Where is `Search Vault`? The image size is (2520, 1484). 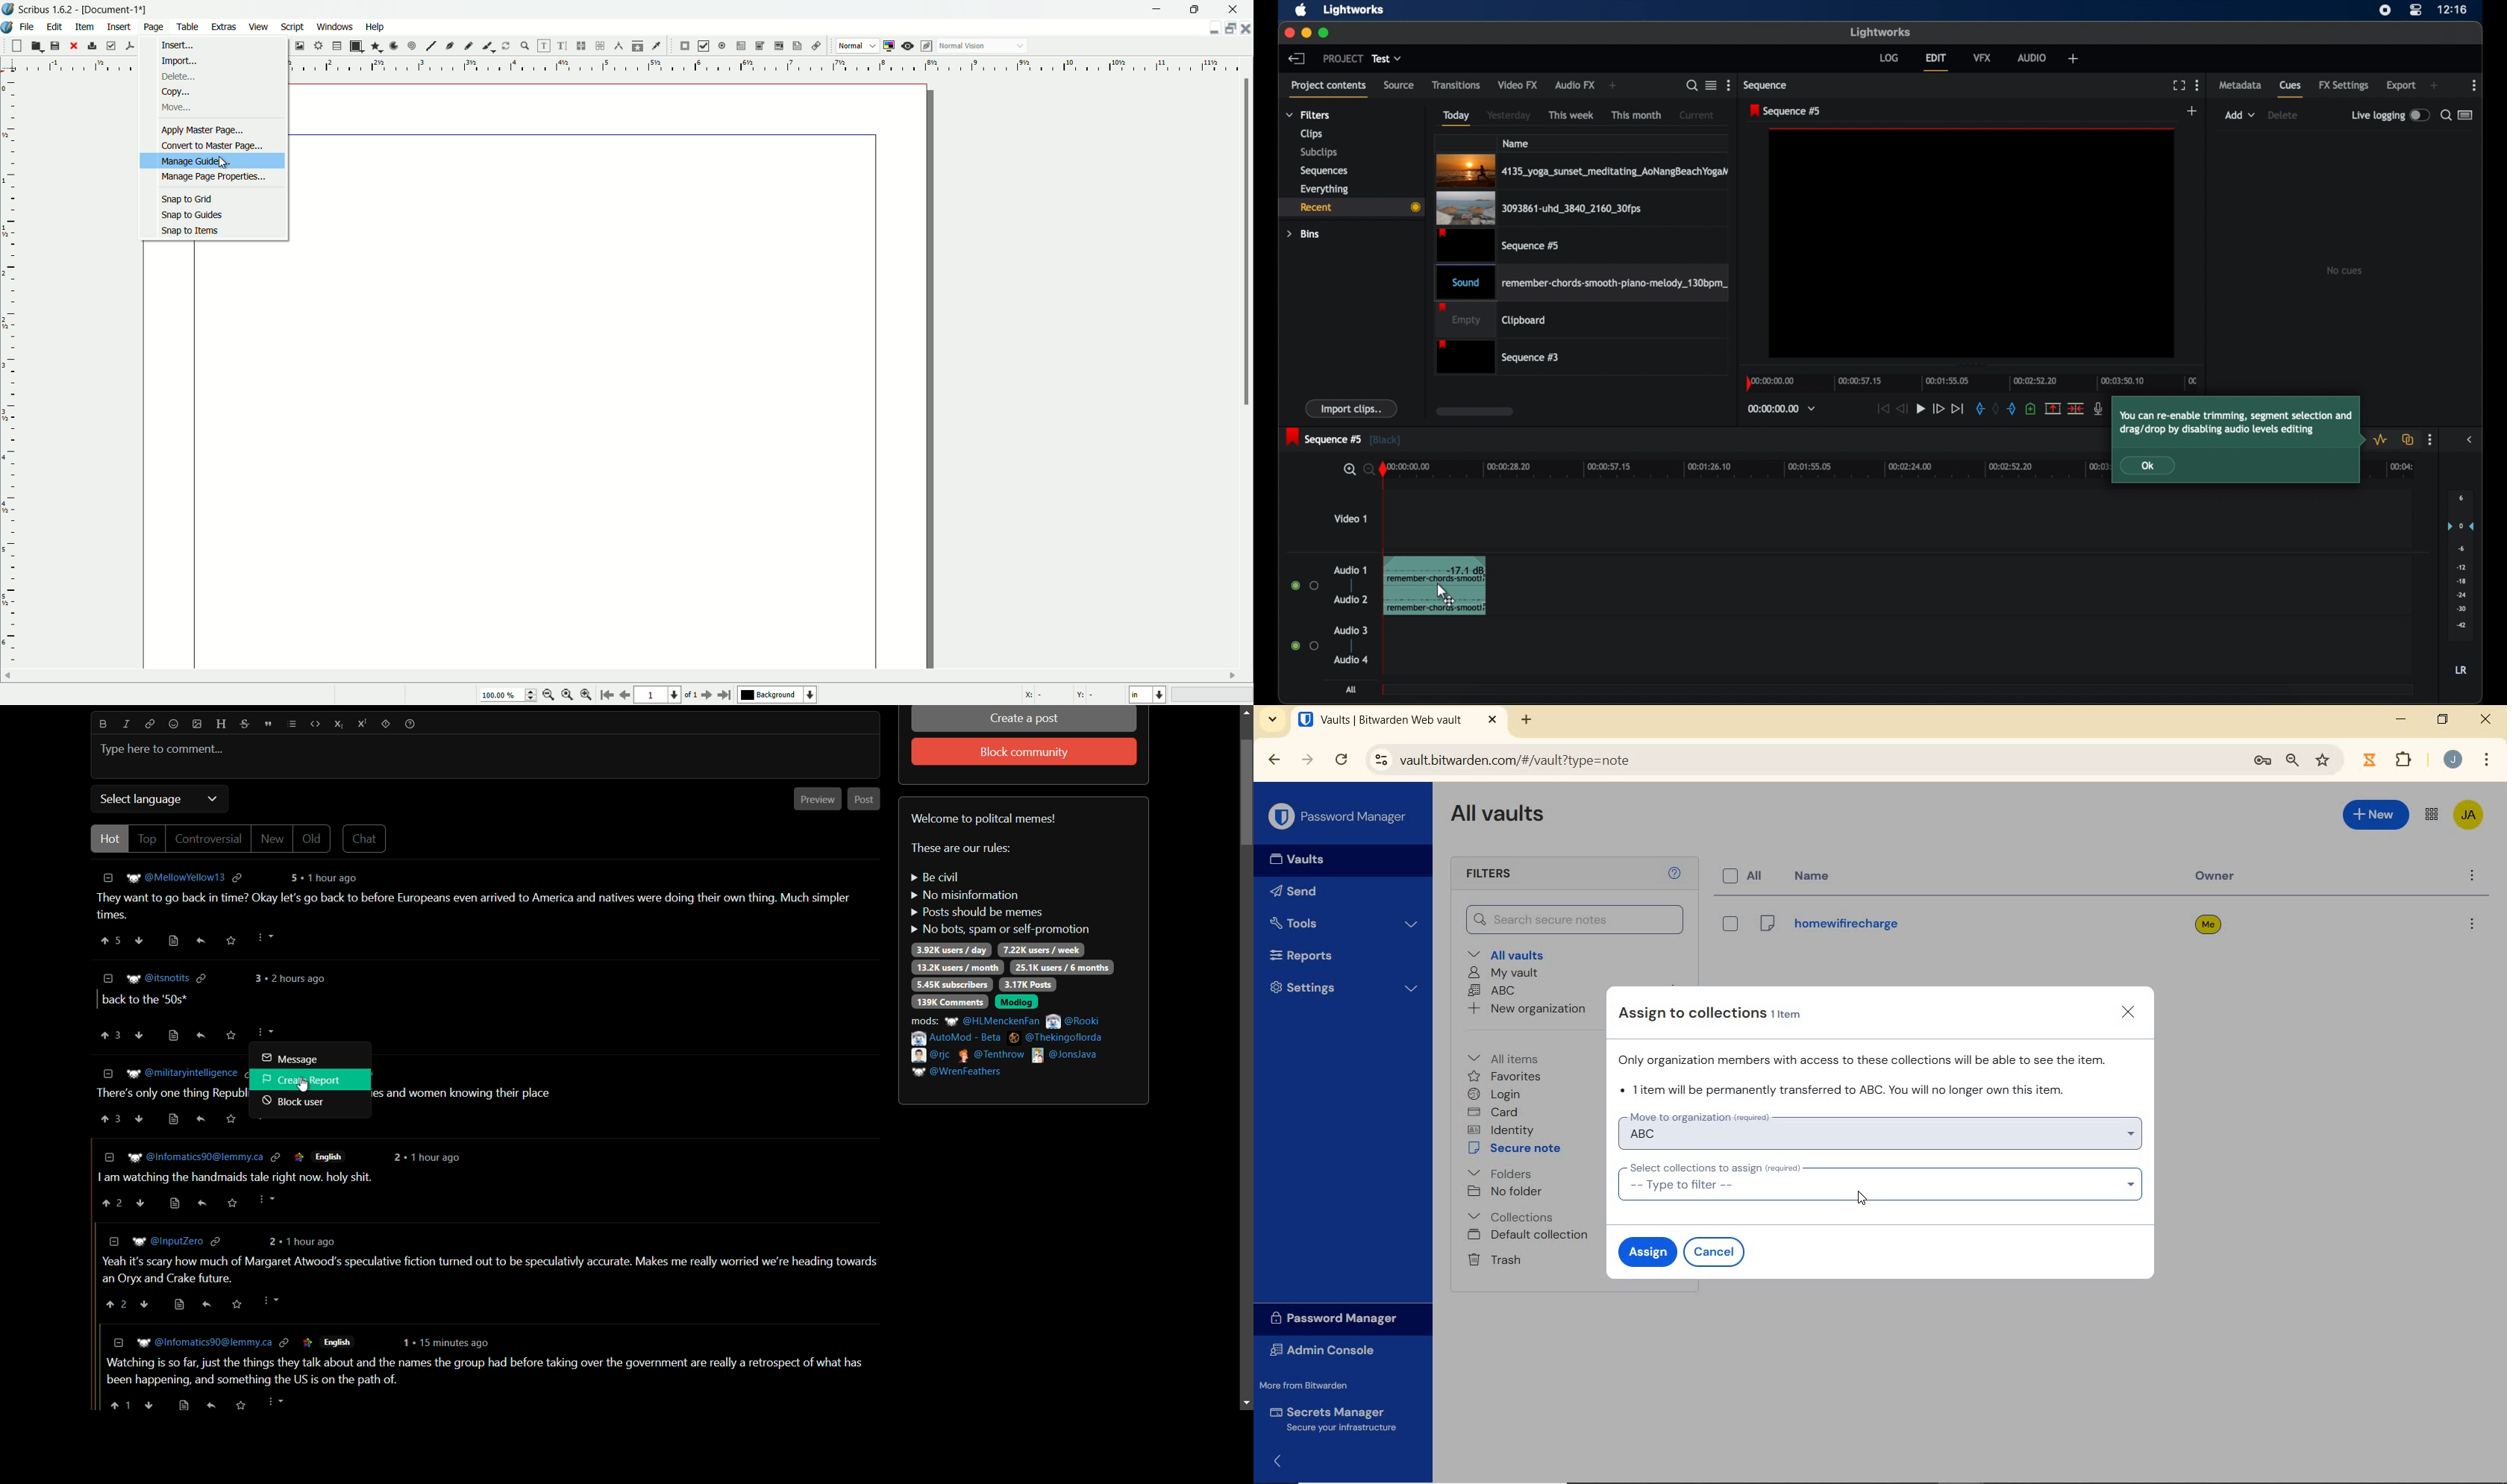
Search Vault is located at coordinates (1575, 921).